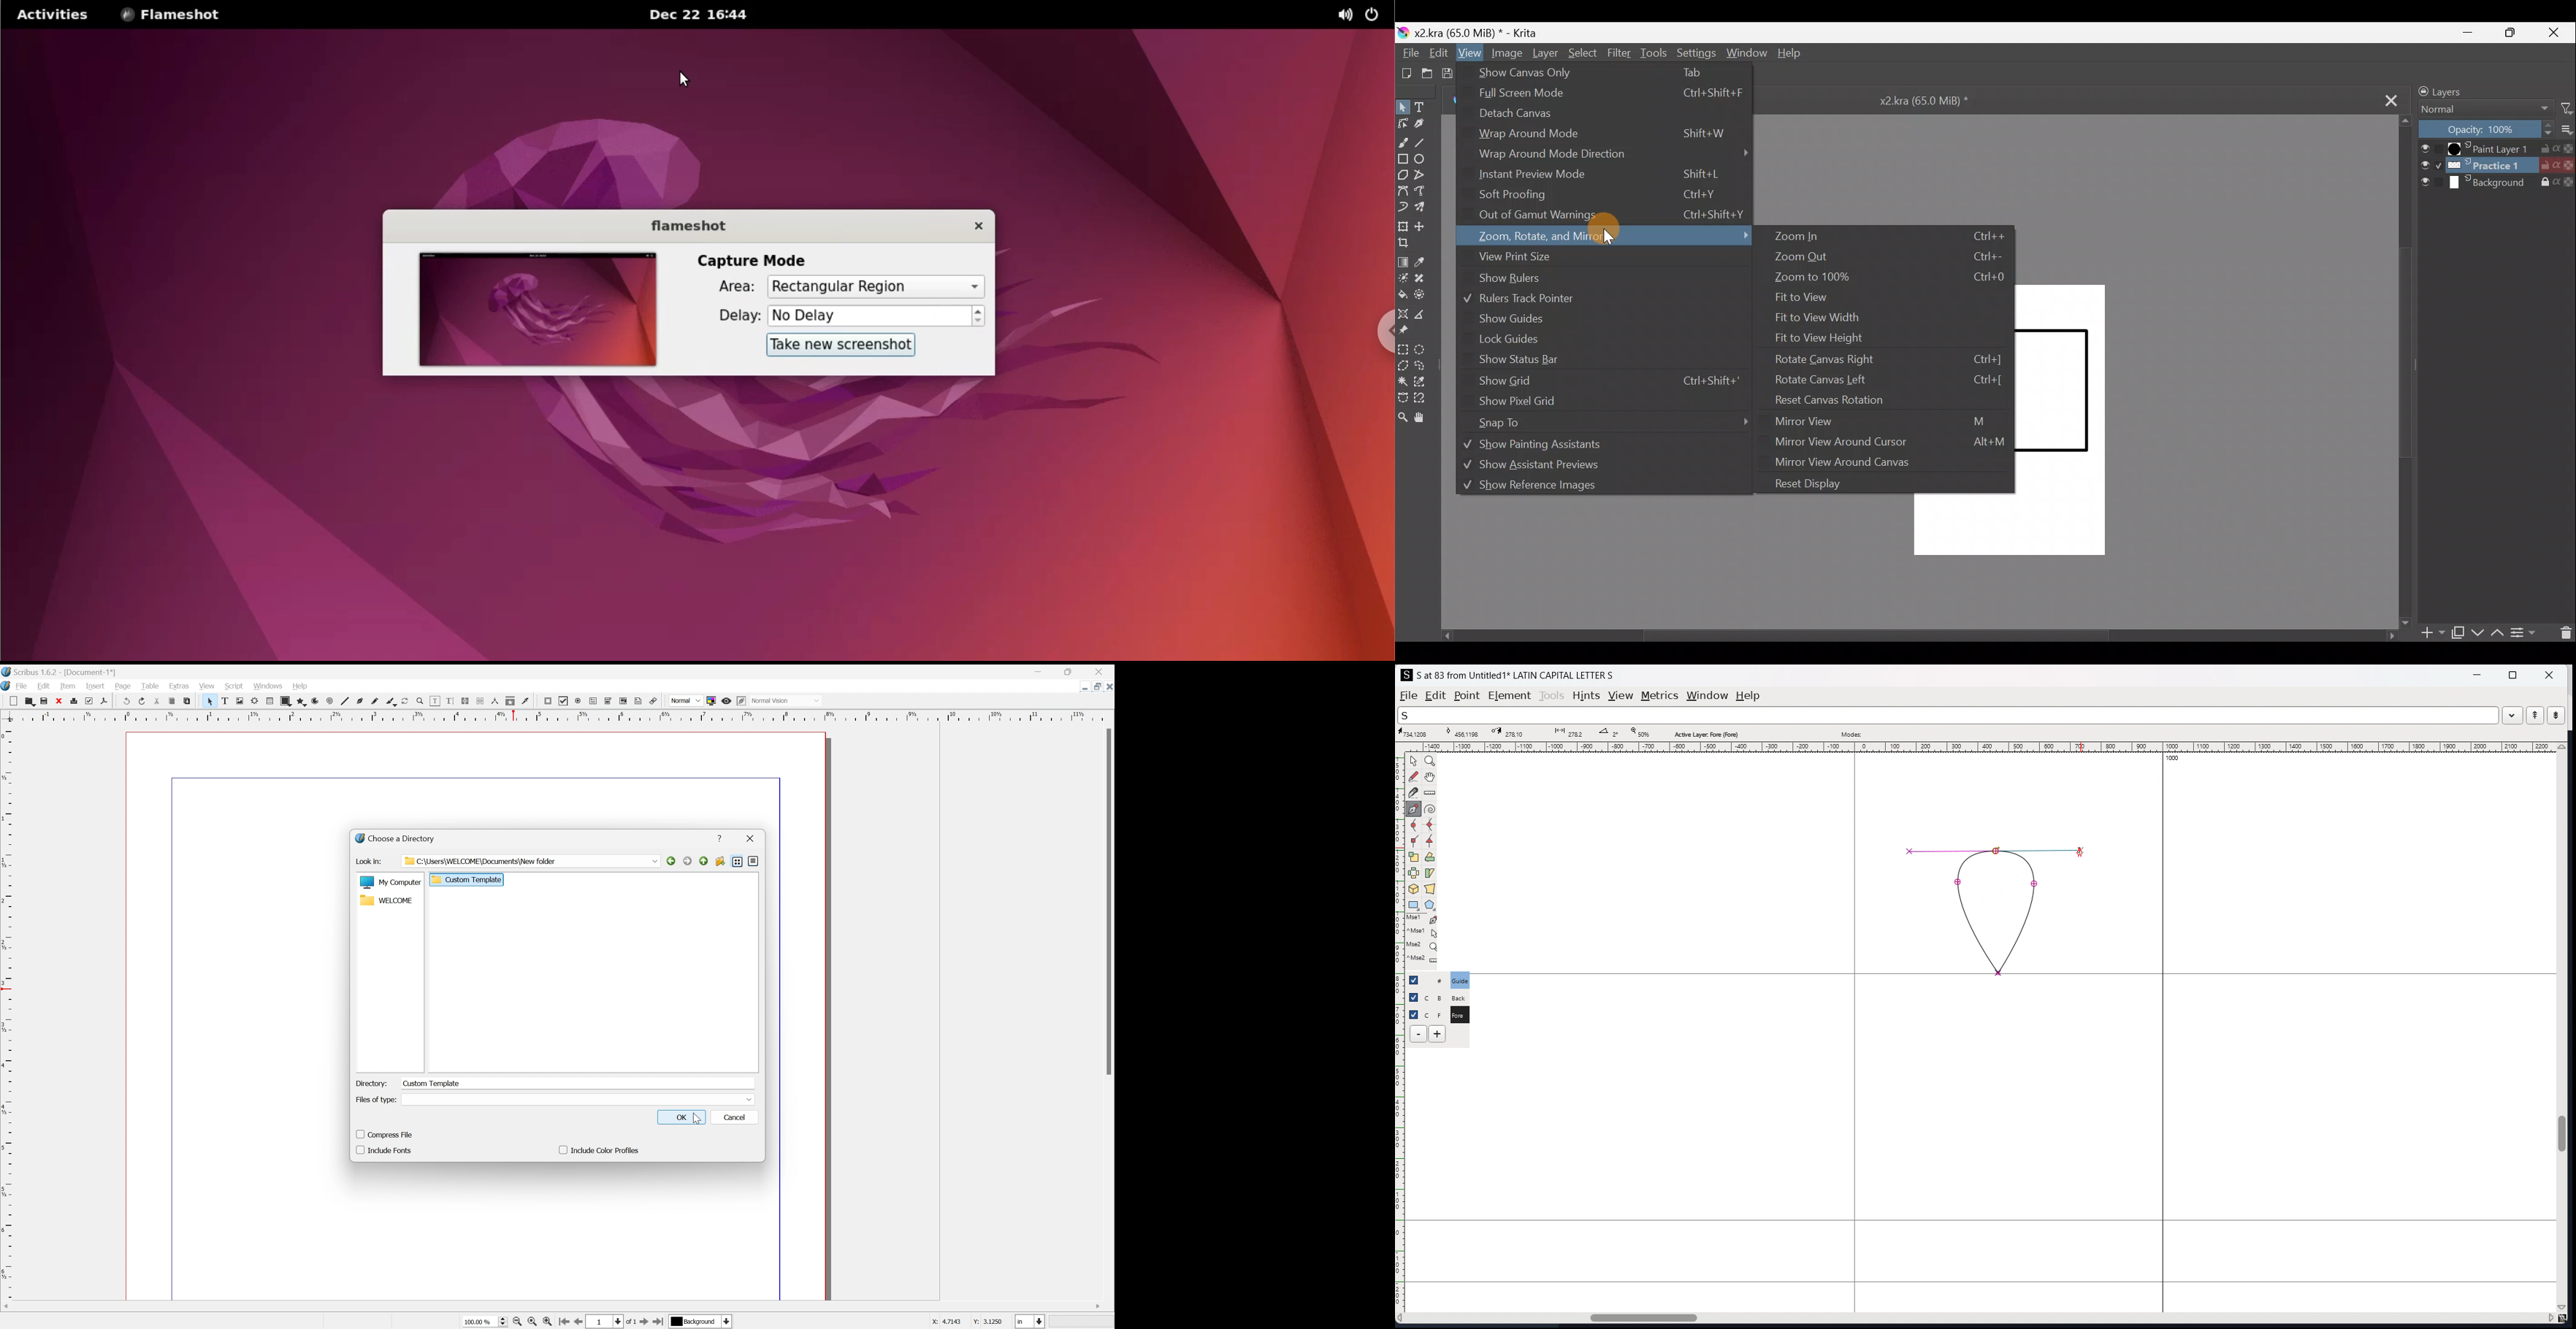 The width and height of the screenshot is (2576, 1344). Describe the element at coordinates (303, 686) in the screenshot. I see `help` at that location.